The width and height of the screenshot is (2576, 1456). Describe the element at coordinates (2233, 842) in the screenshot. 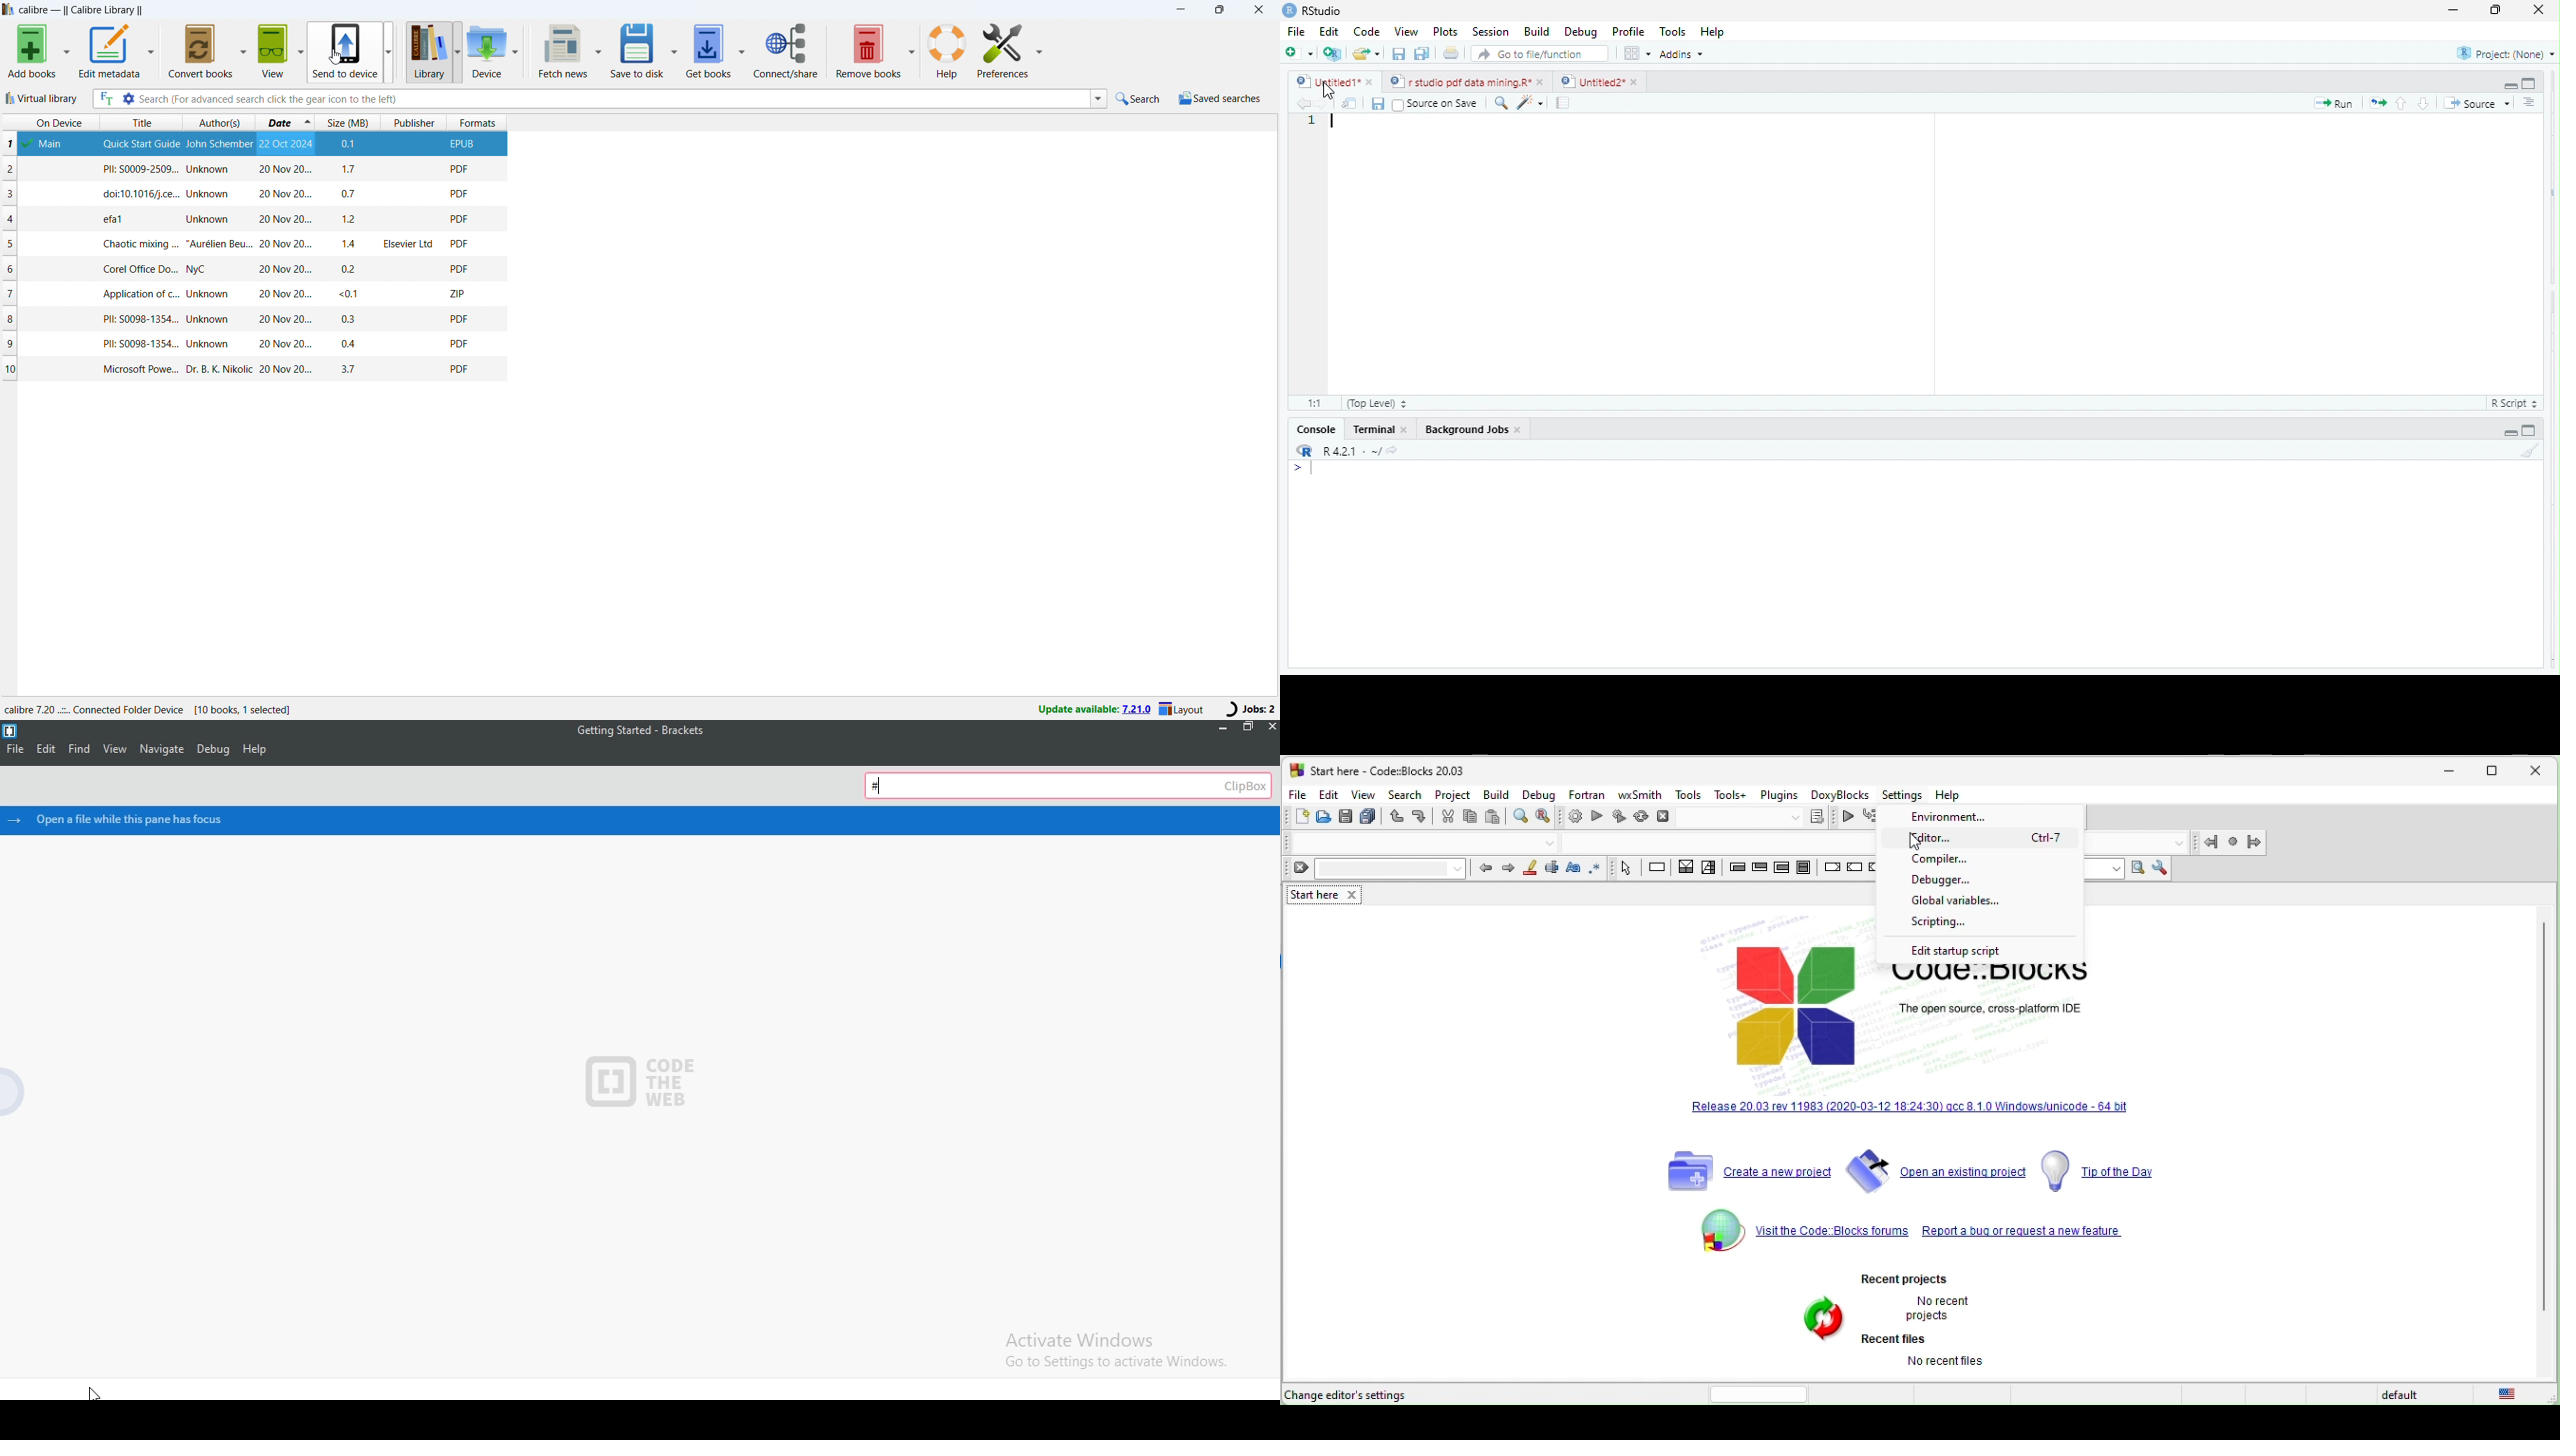

I see `last jump` at that location.